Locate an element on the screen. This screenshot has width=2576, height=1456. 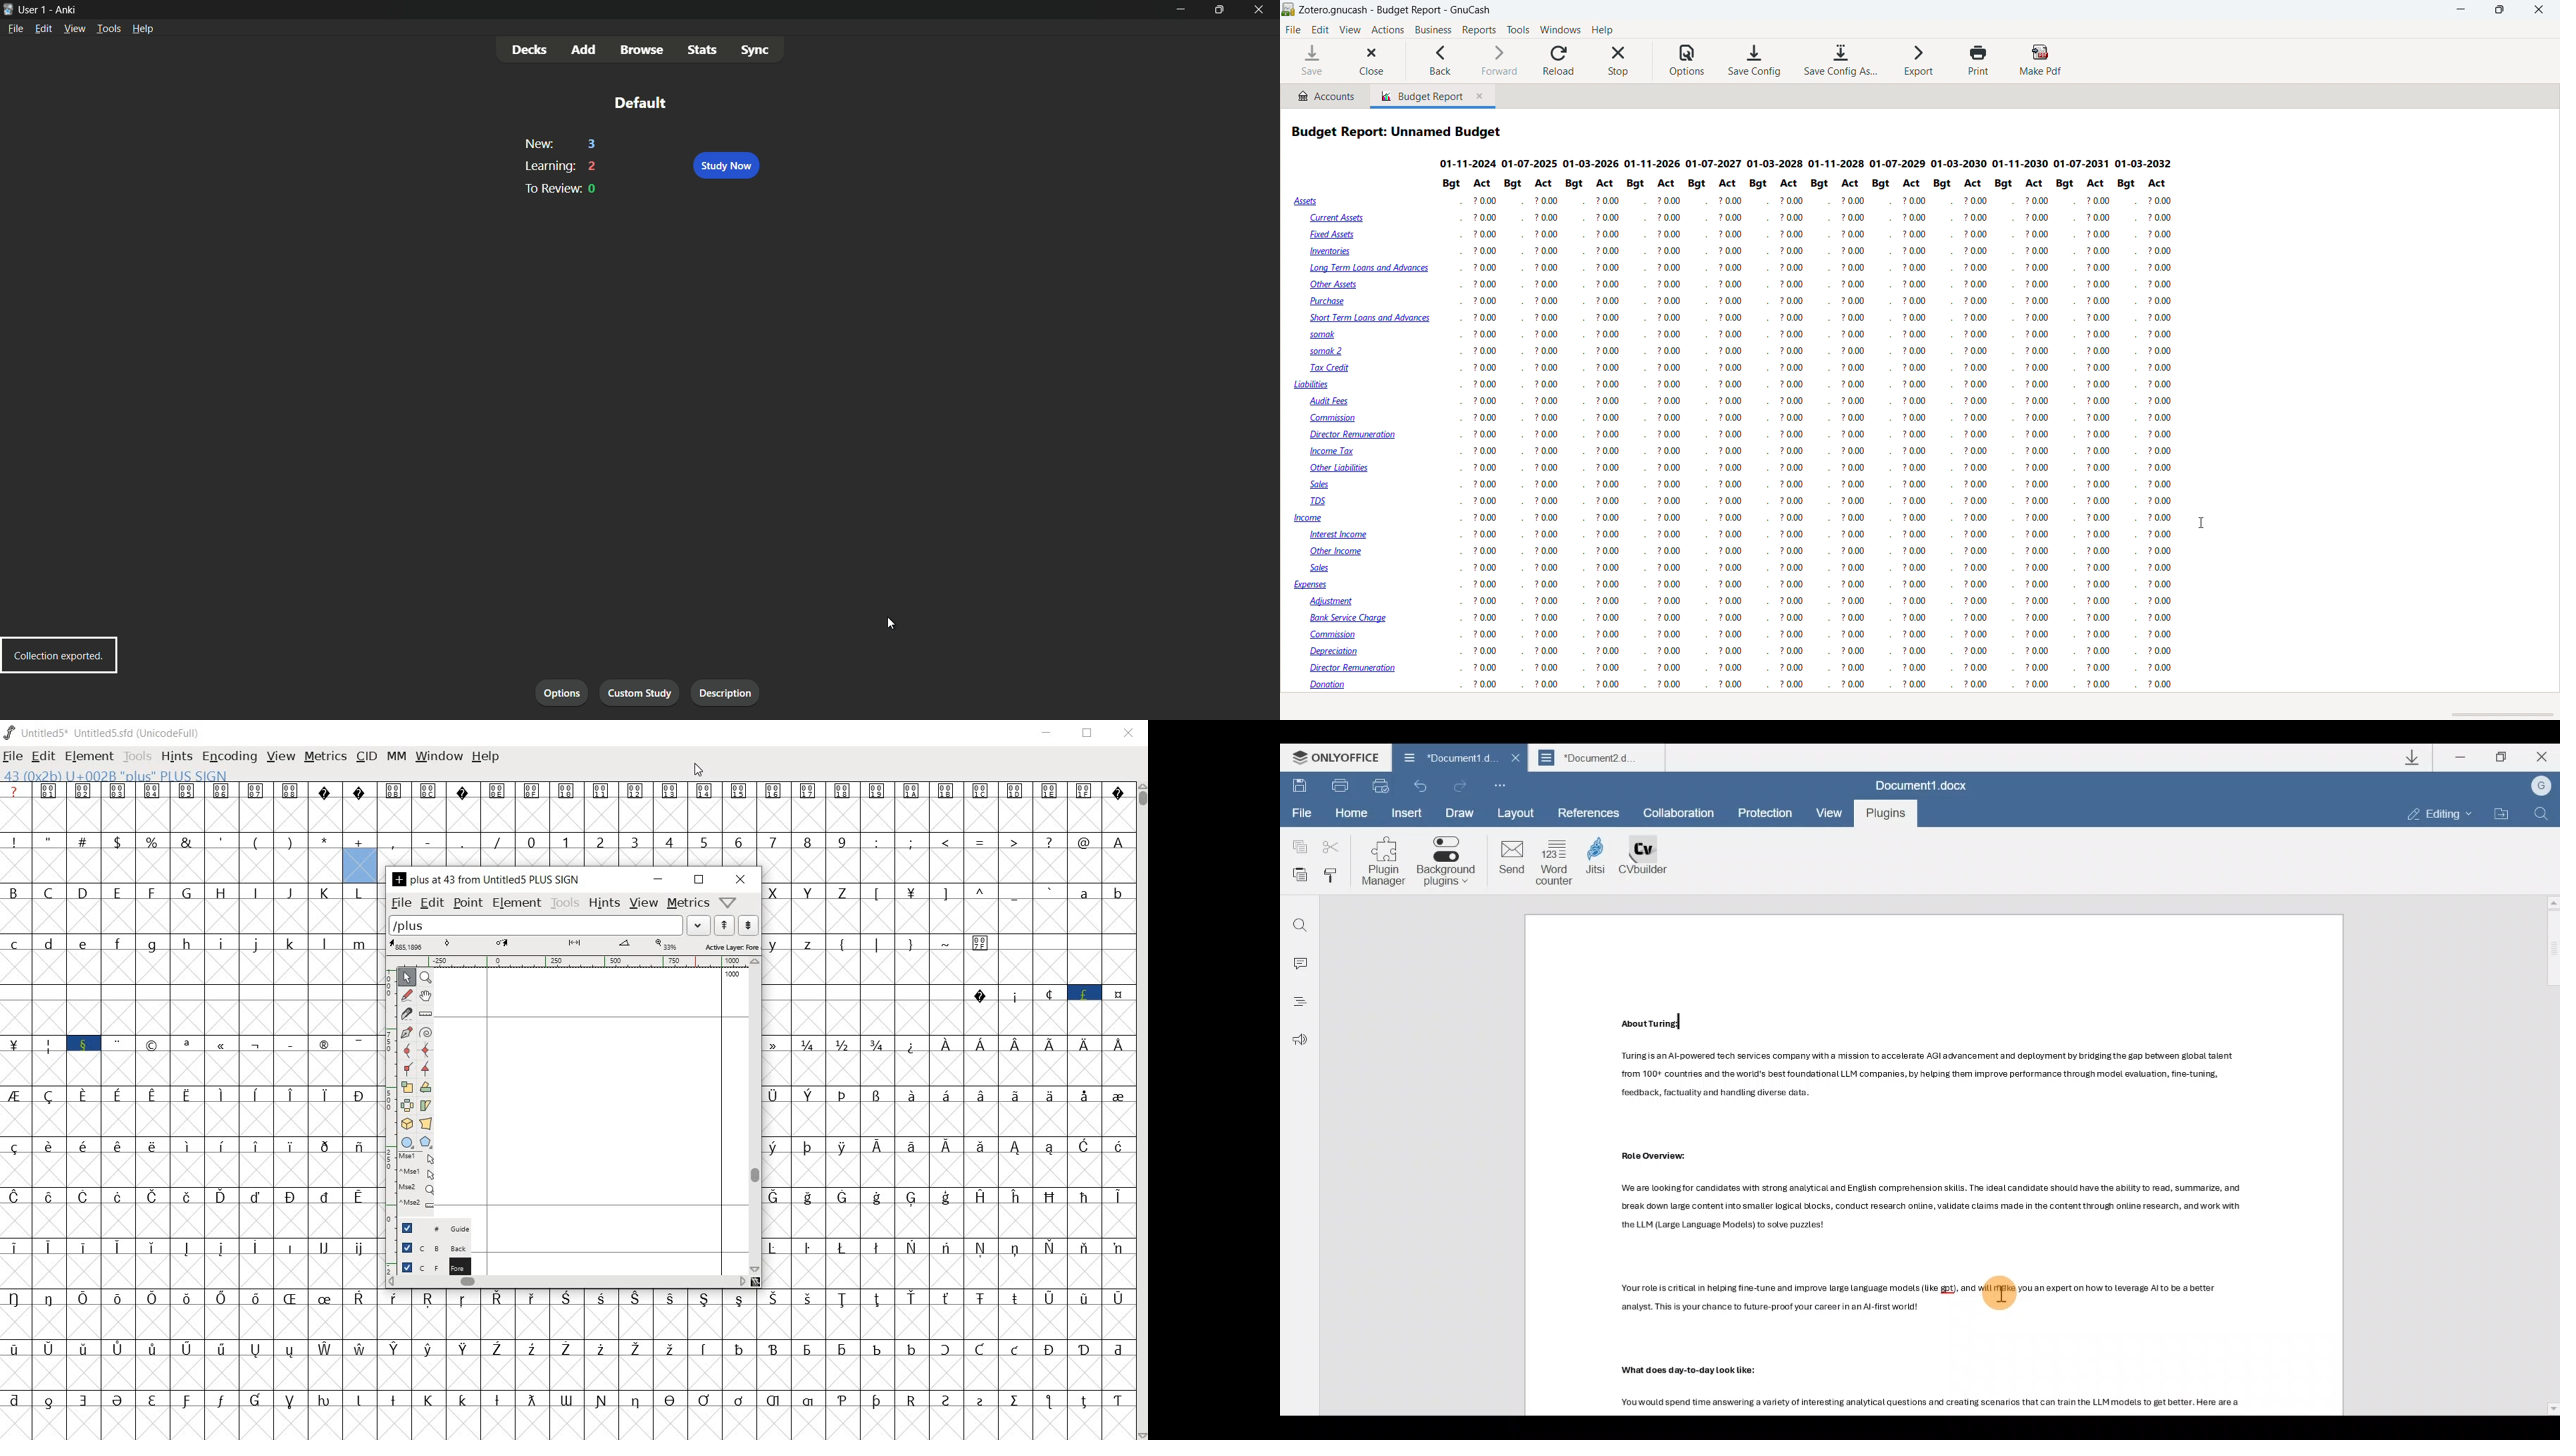
perform a perspective transformation on the selection is located at coordinates (426, 1123).